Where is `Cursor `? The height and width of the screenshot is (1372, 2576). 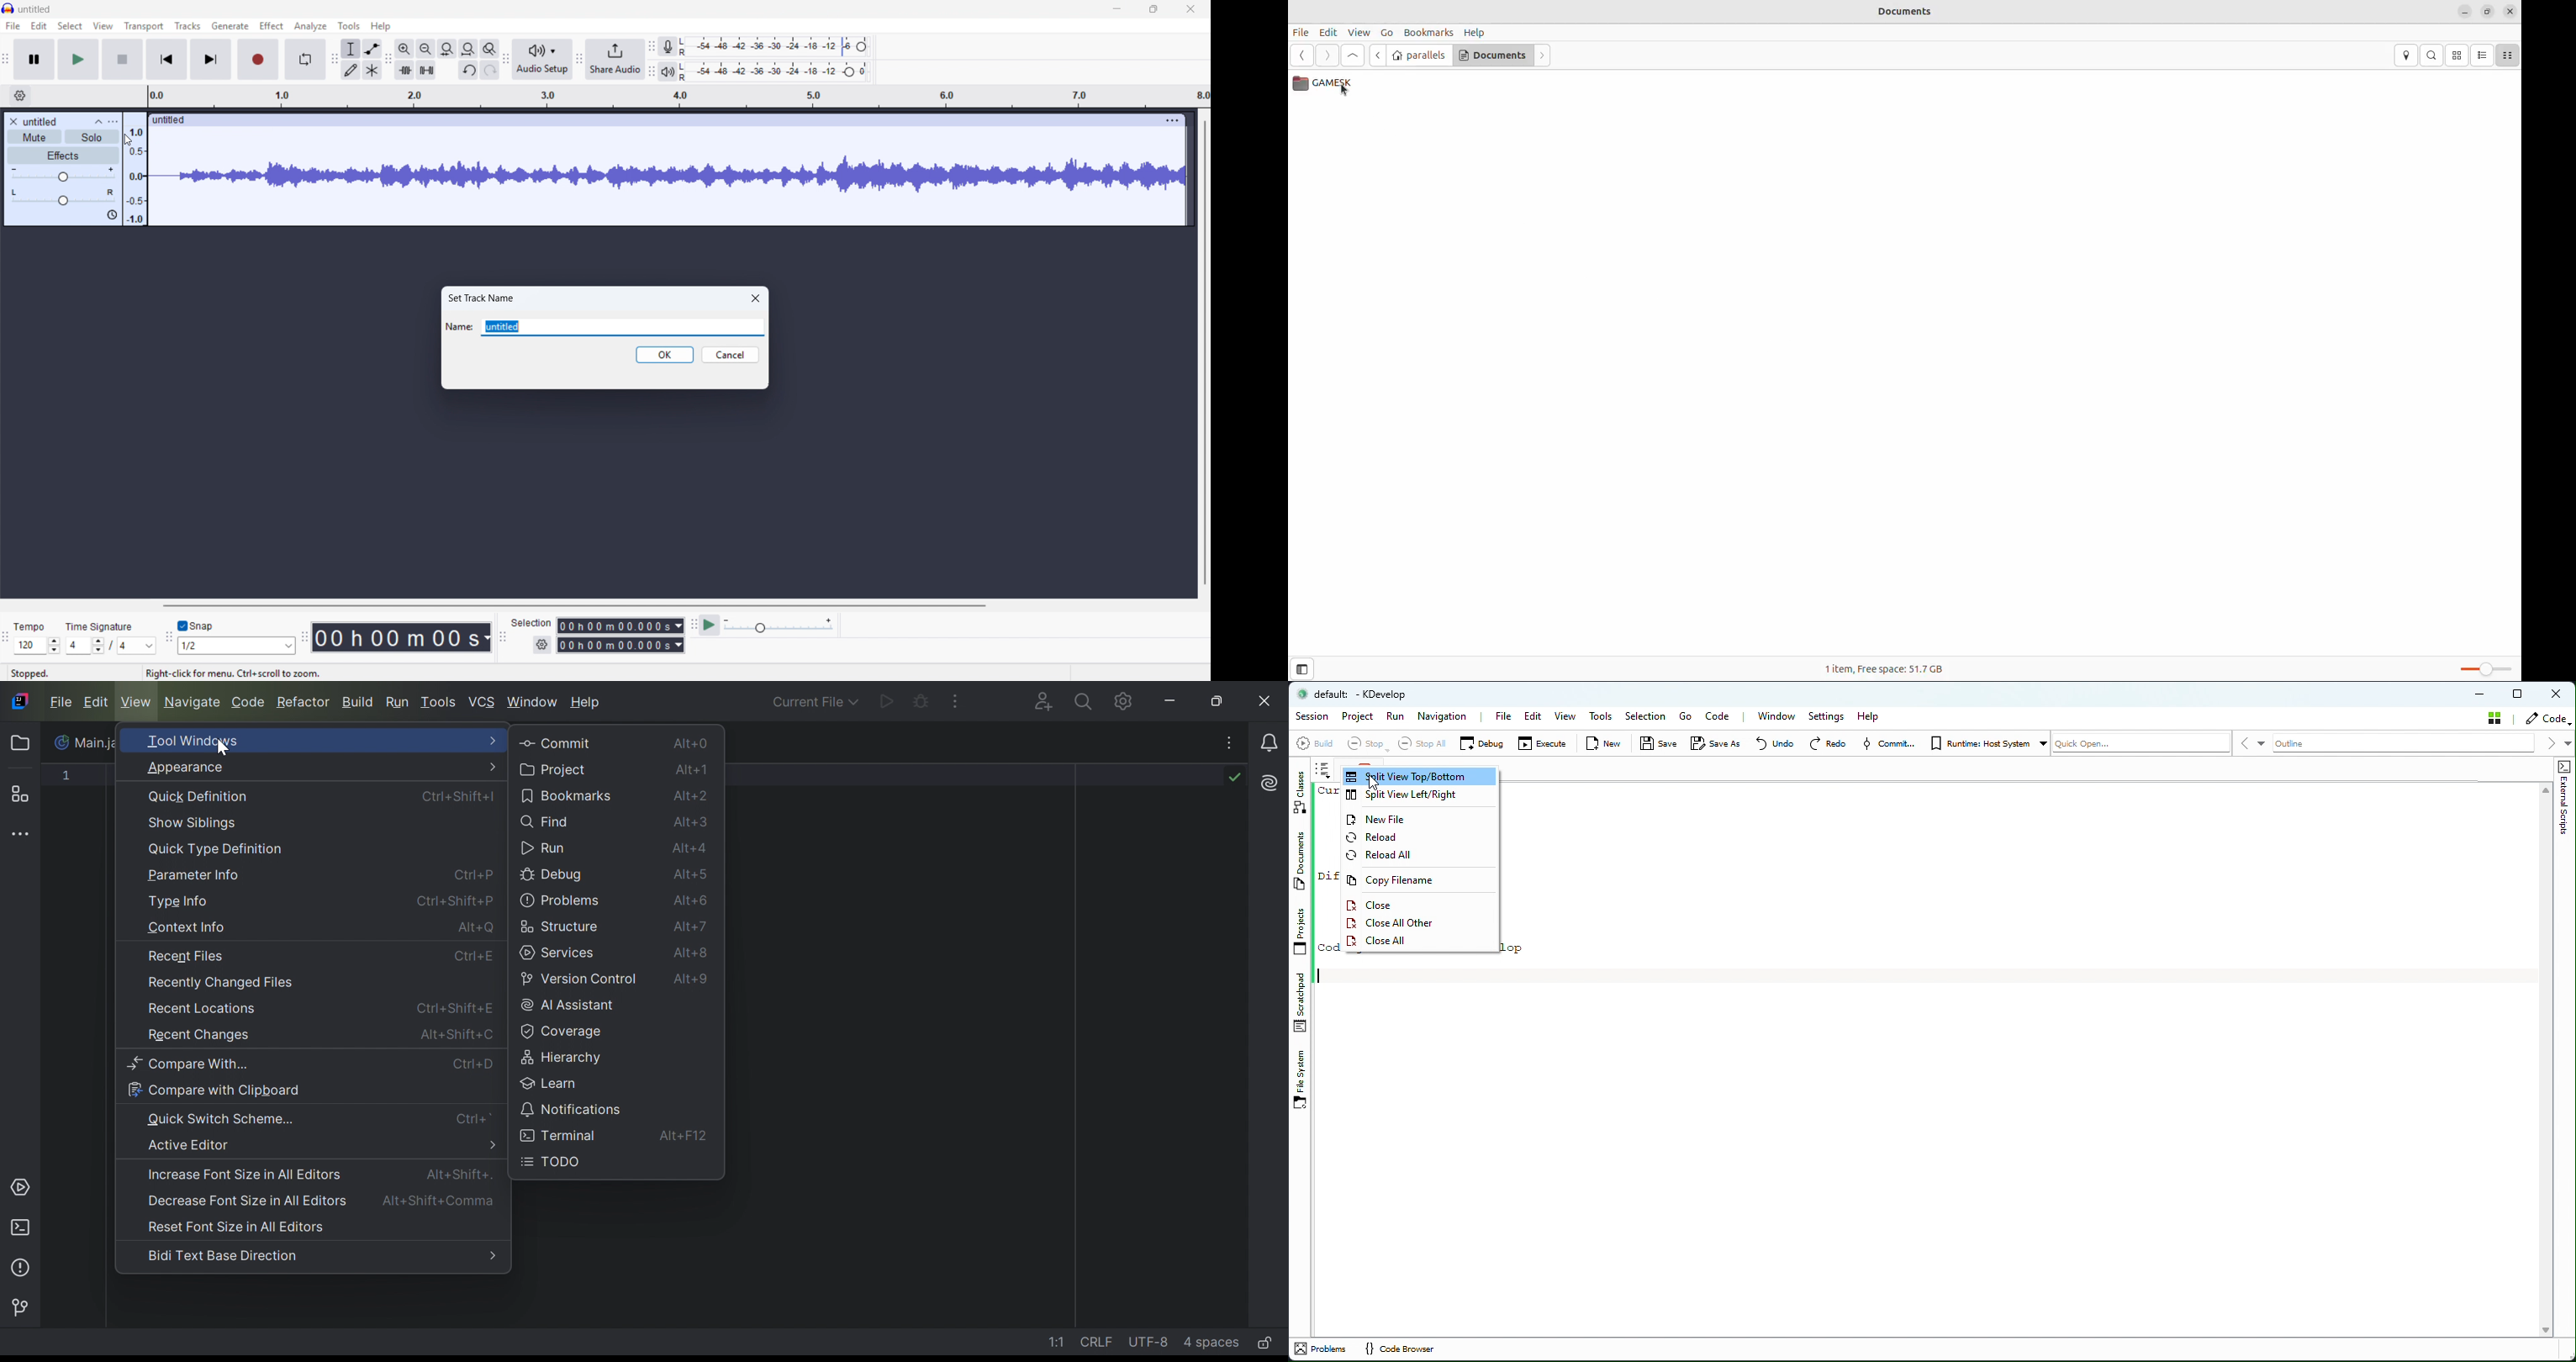
Cursor  is located at coordinates (130, 142).